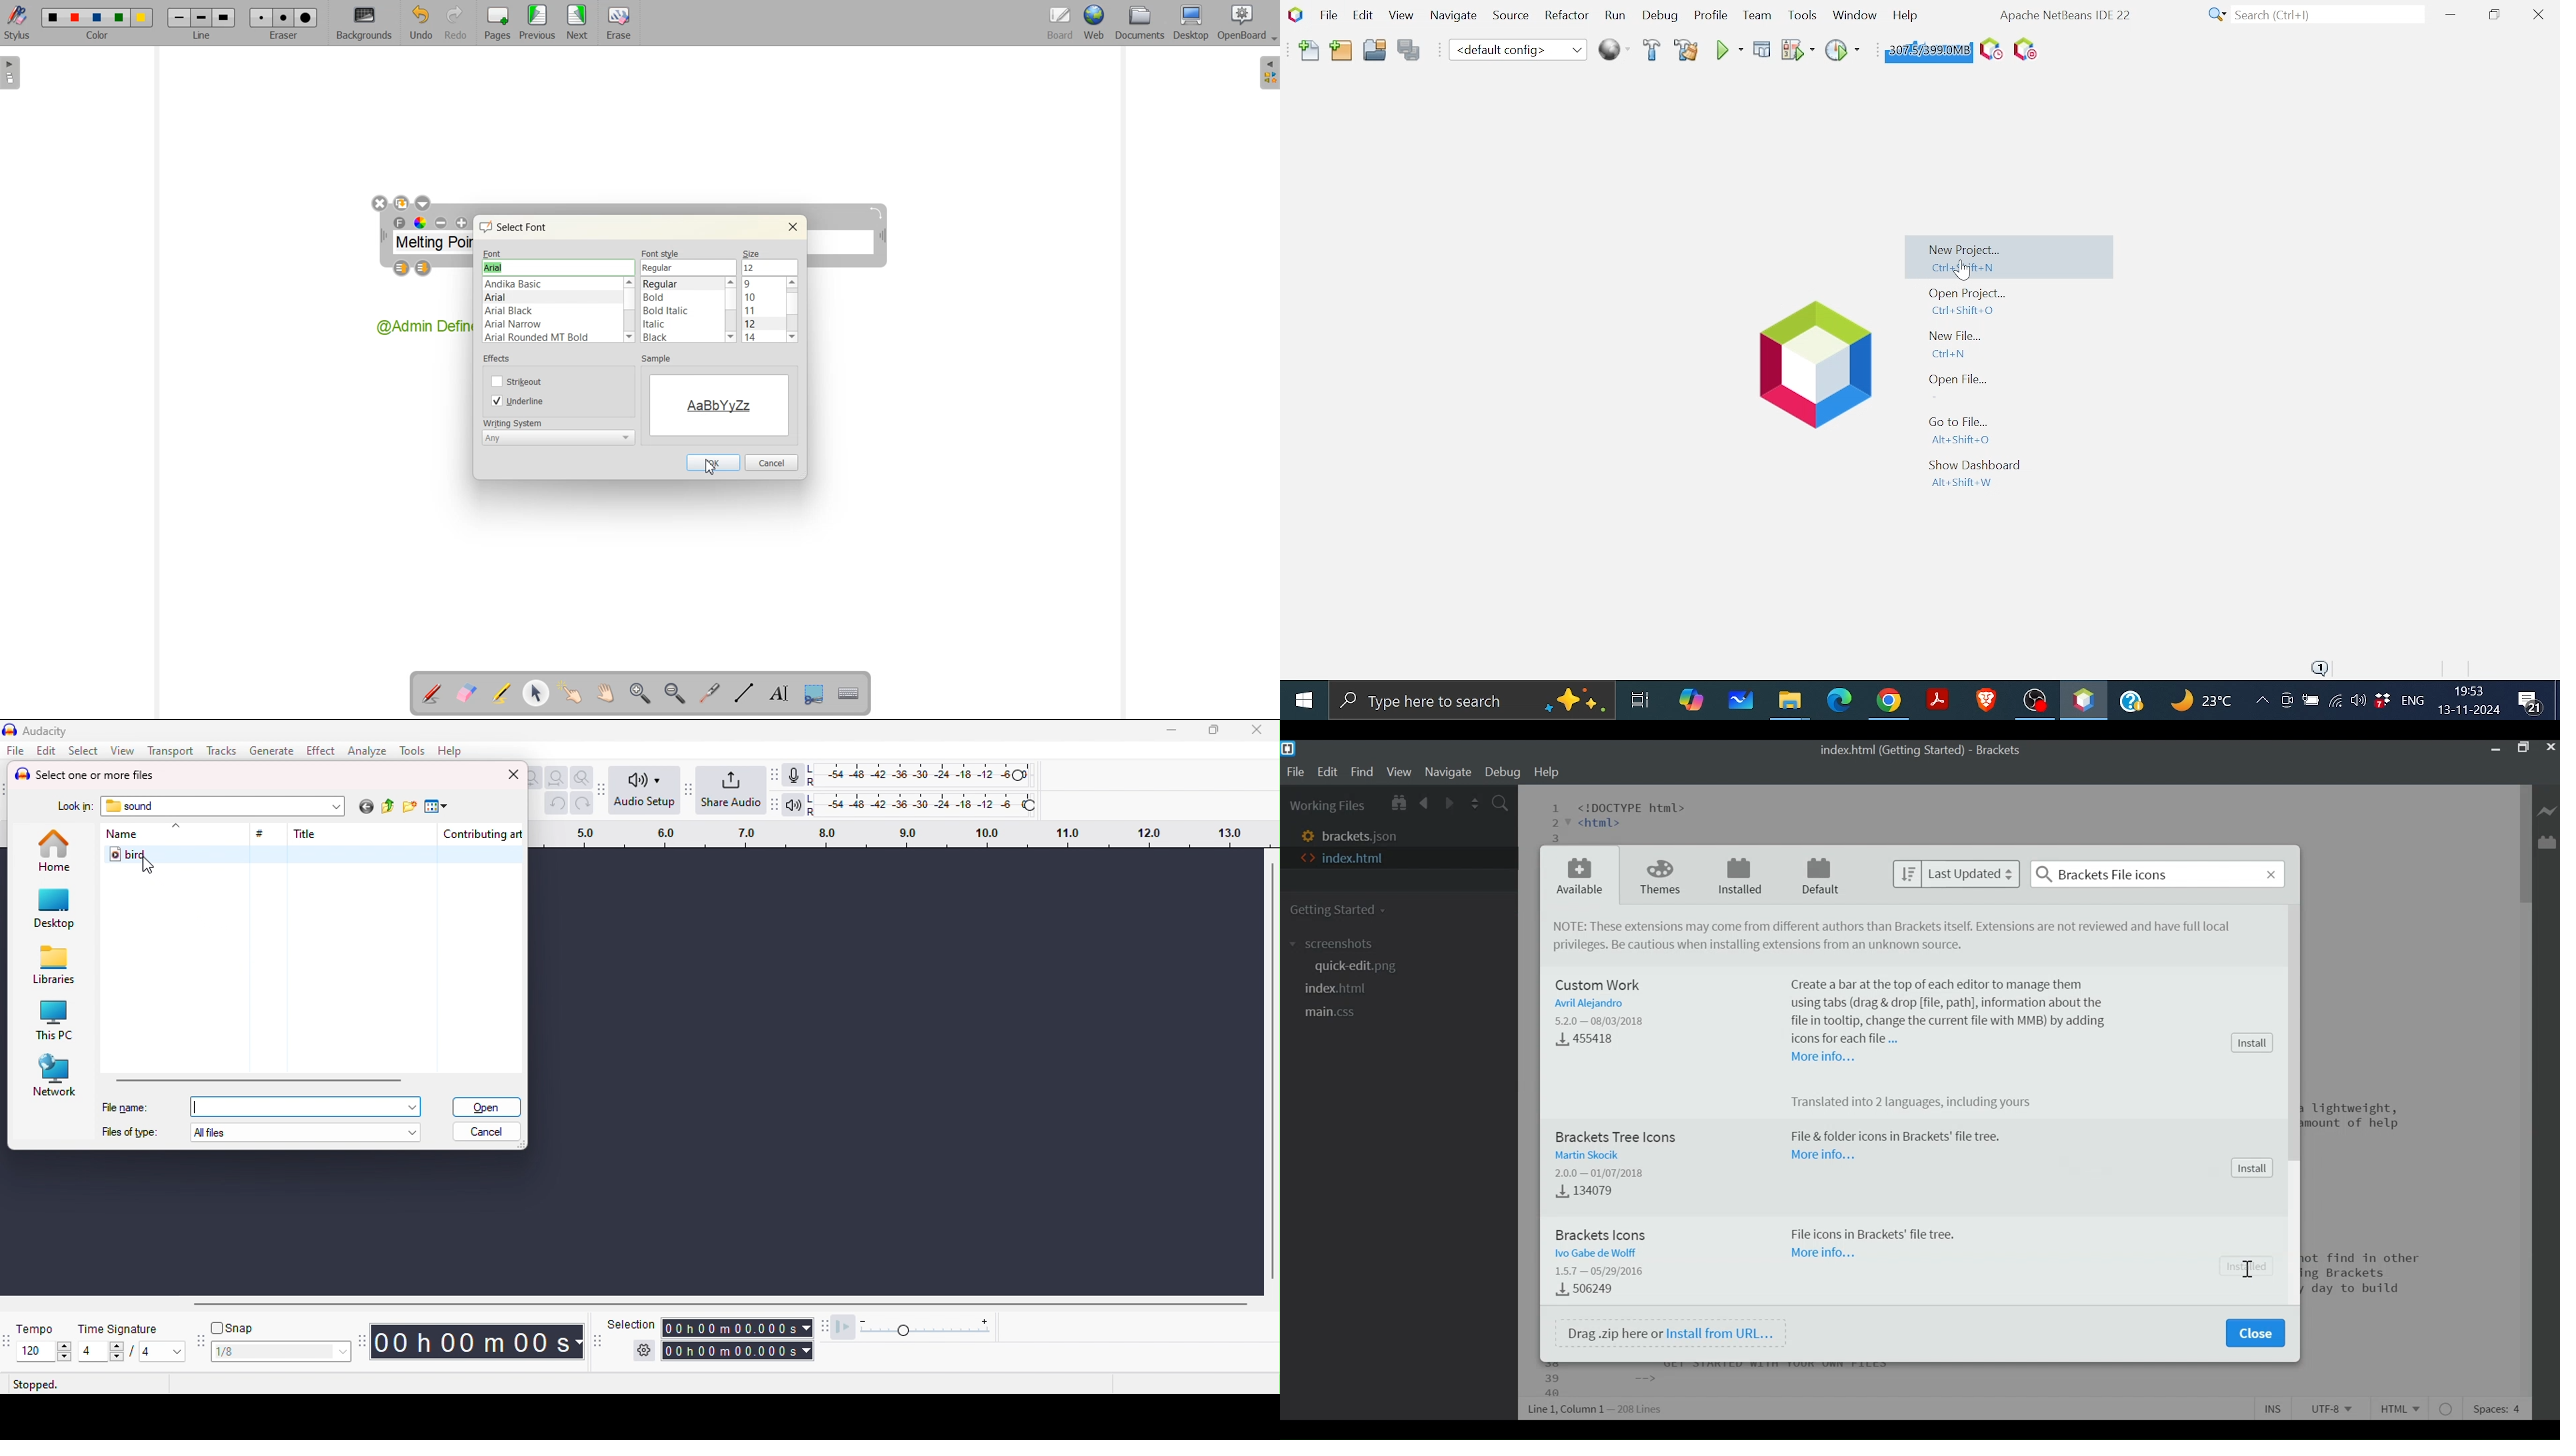  What do you see at coordinates (827, 1328) in the screenshot?
I see `play at speed tool bar` at bounding box center [827, 1328].